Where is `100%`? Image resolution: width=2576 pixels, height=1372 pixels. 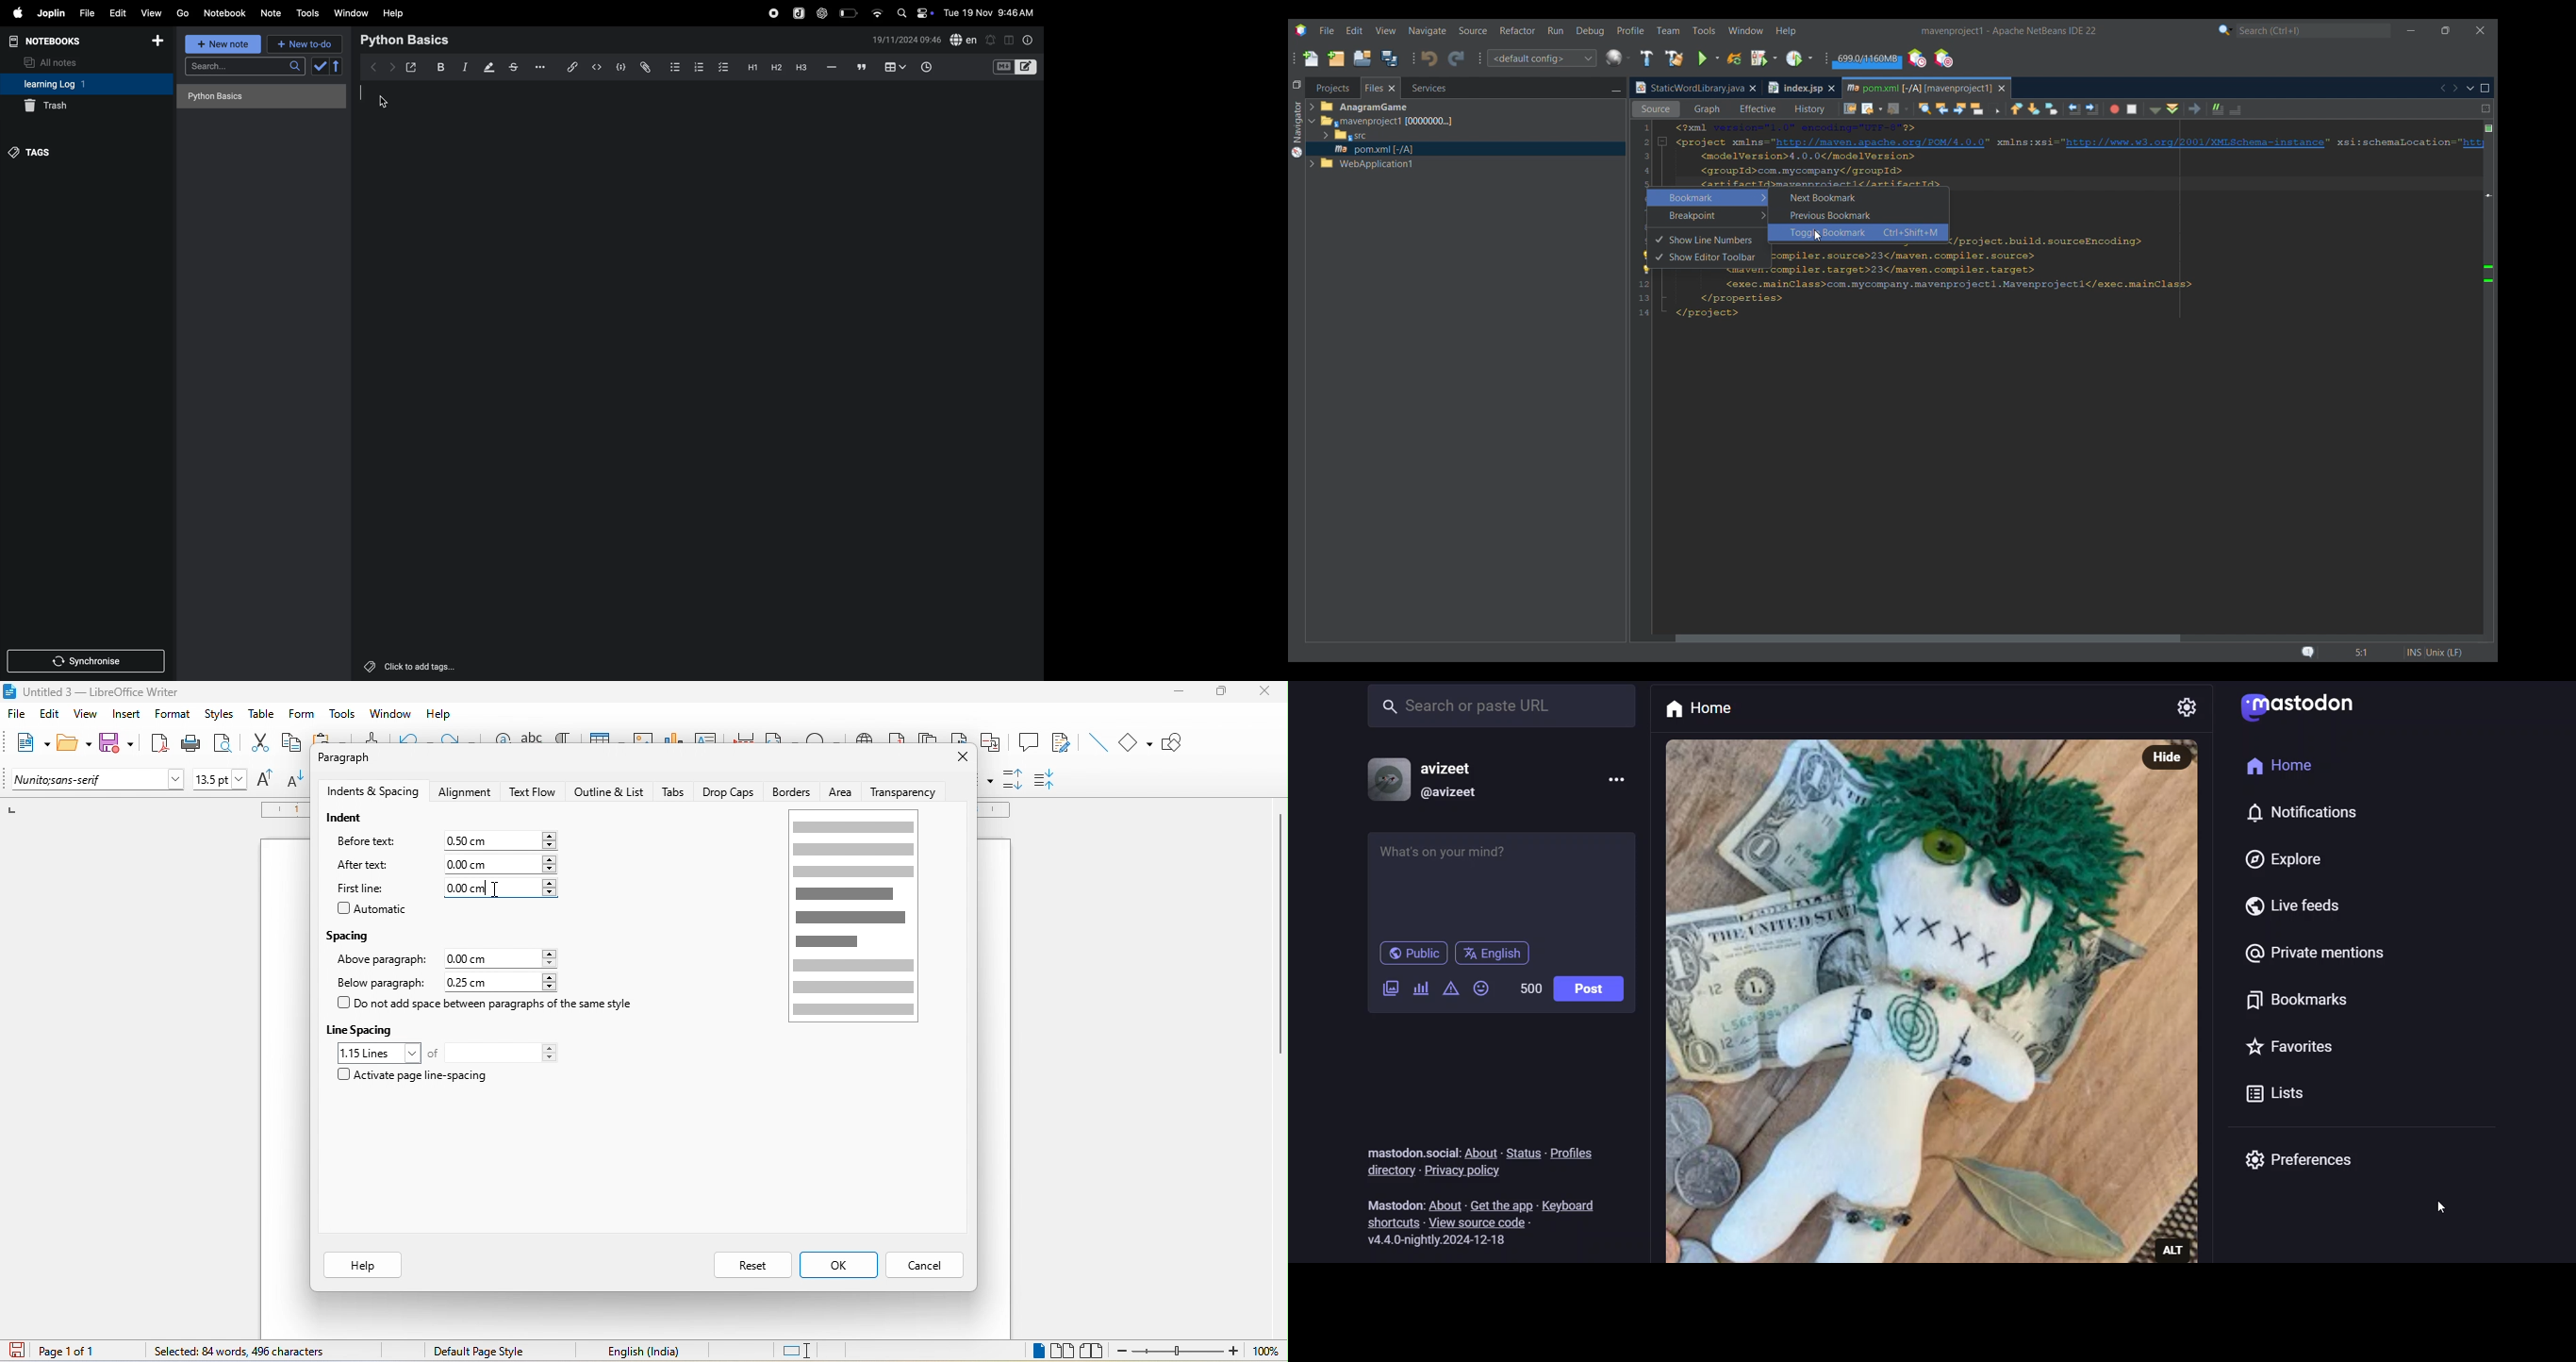 100% is located at coordinates (1265, 1352).